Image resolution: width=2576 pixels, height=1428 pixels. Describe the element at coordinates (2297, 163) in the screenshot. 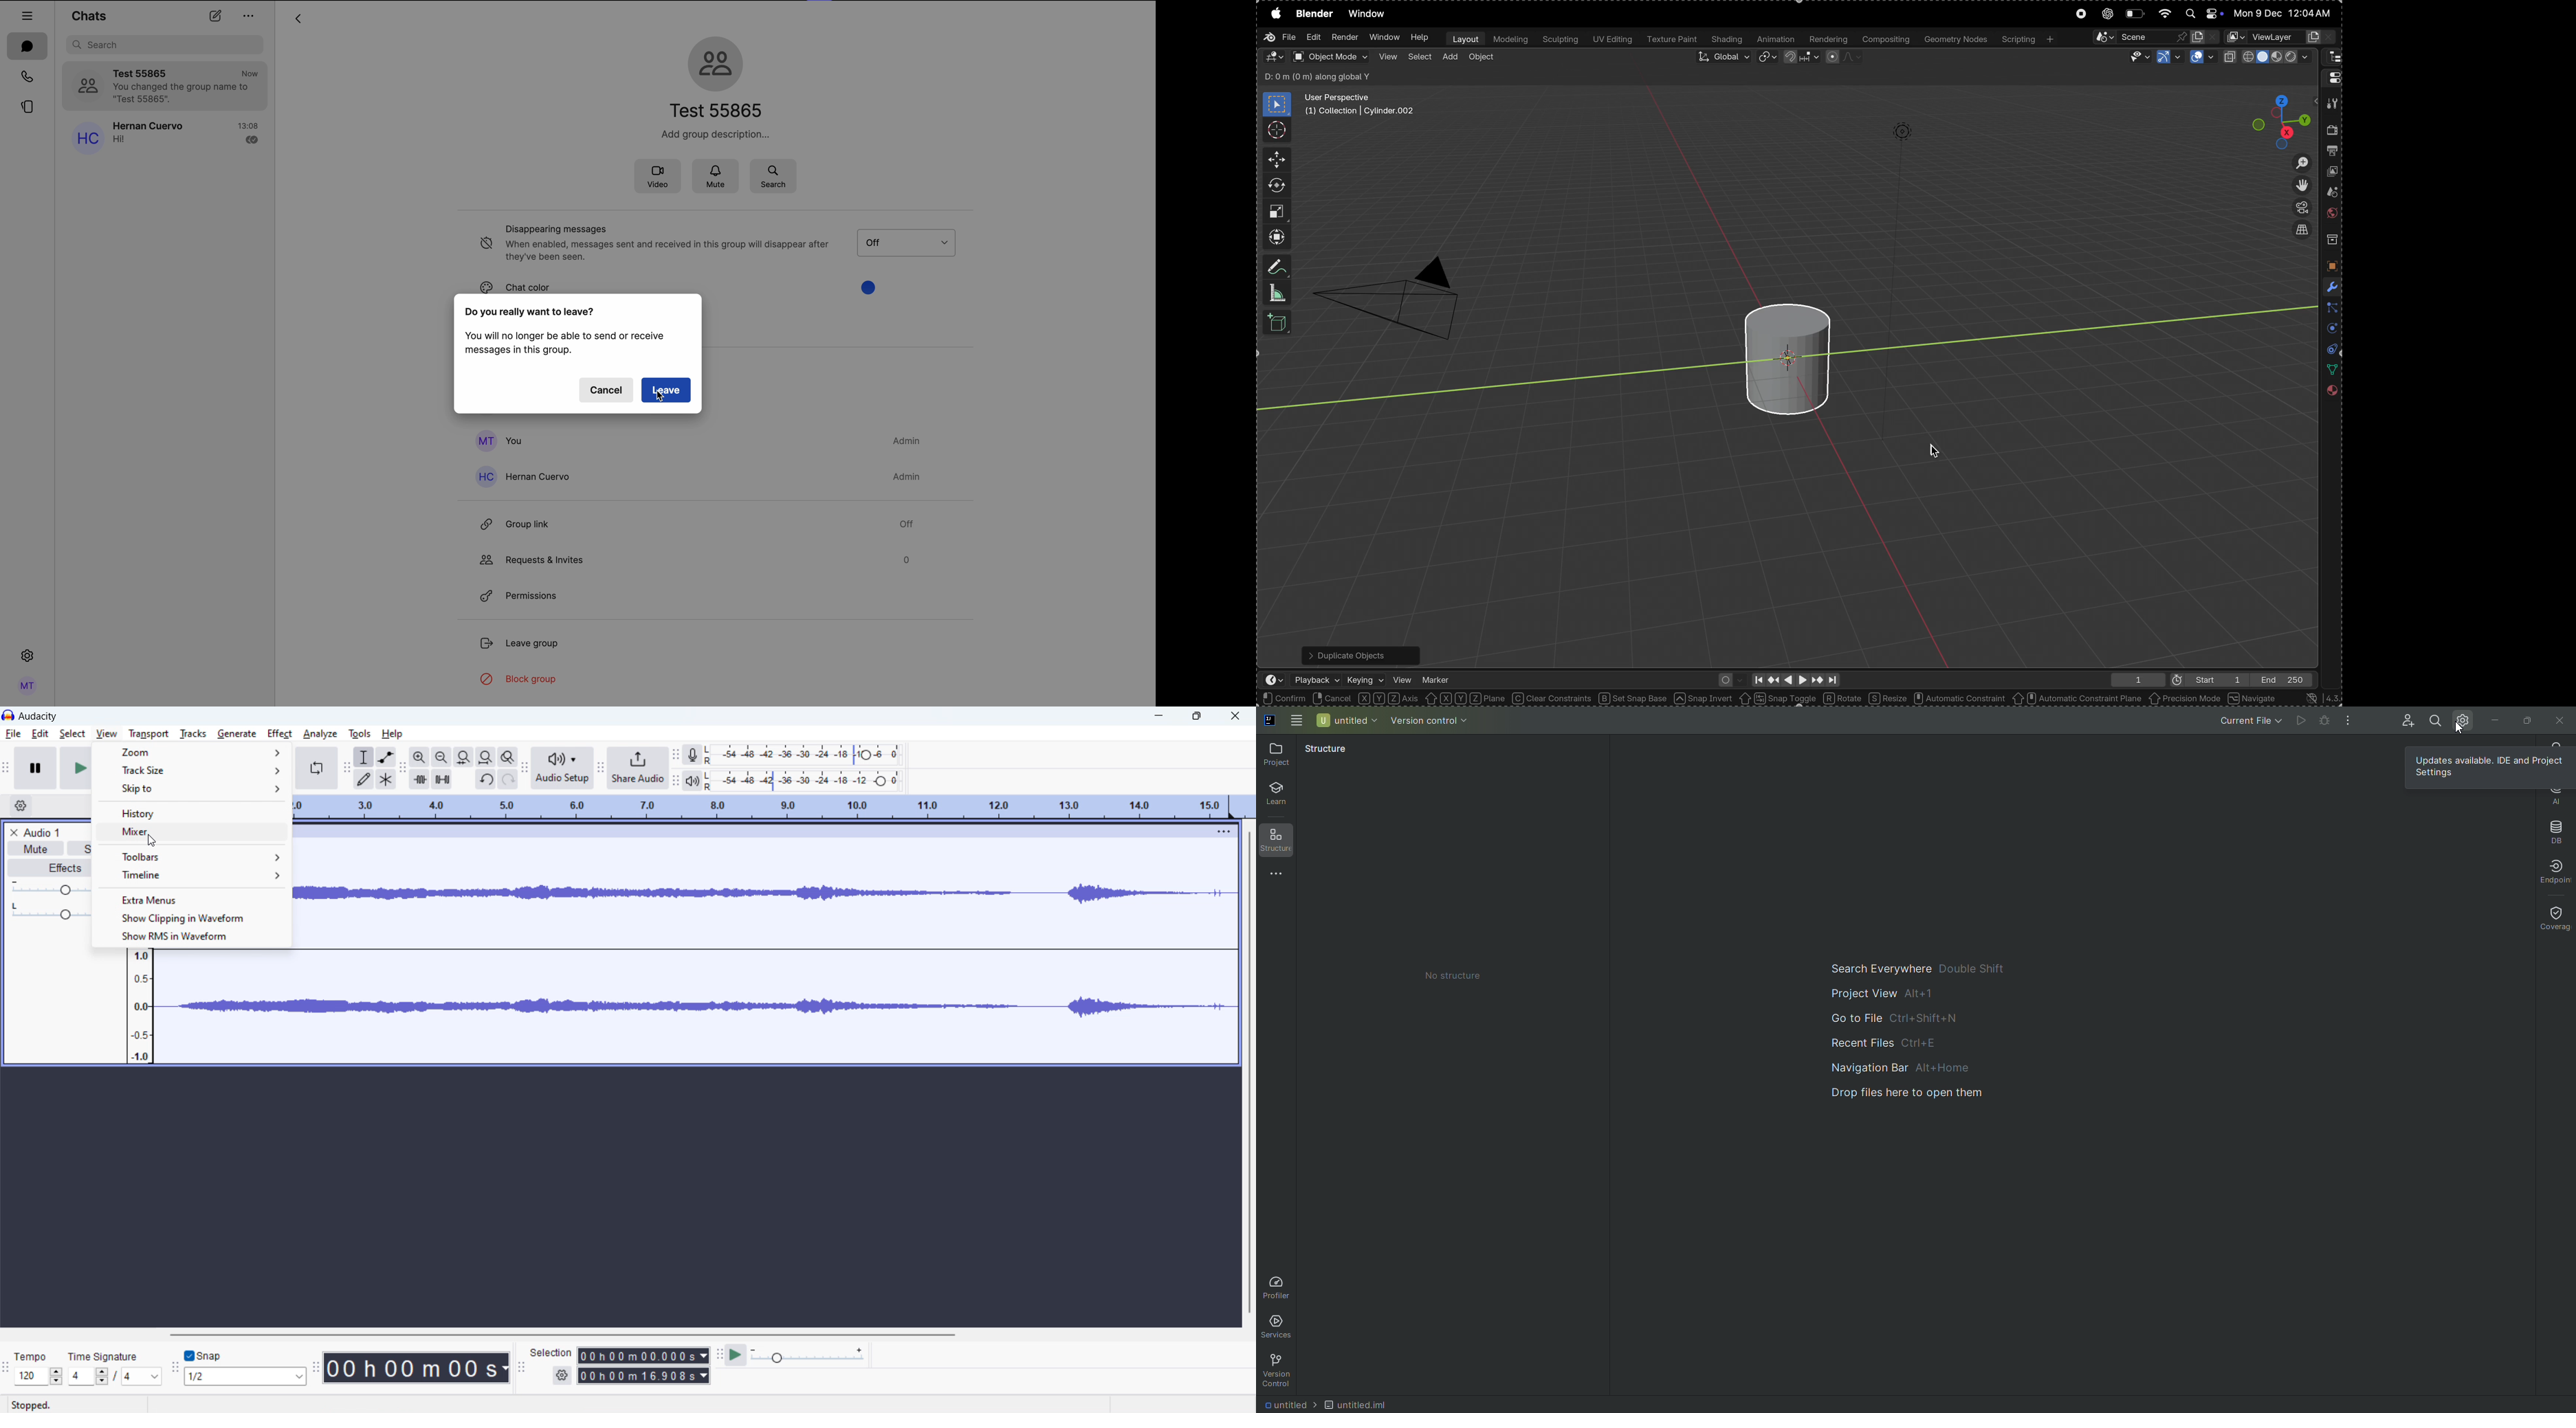

I see `zoom` at that location.